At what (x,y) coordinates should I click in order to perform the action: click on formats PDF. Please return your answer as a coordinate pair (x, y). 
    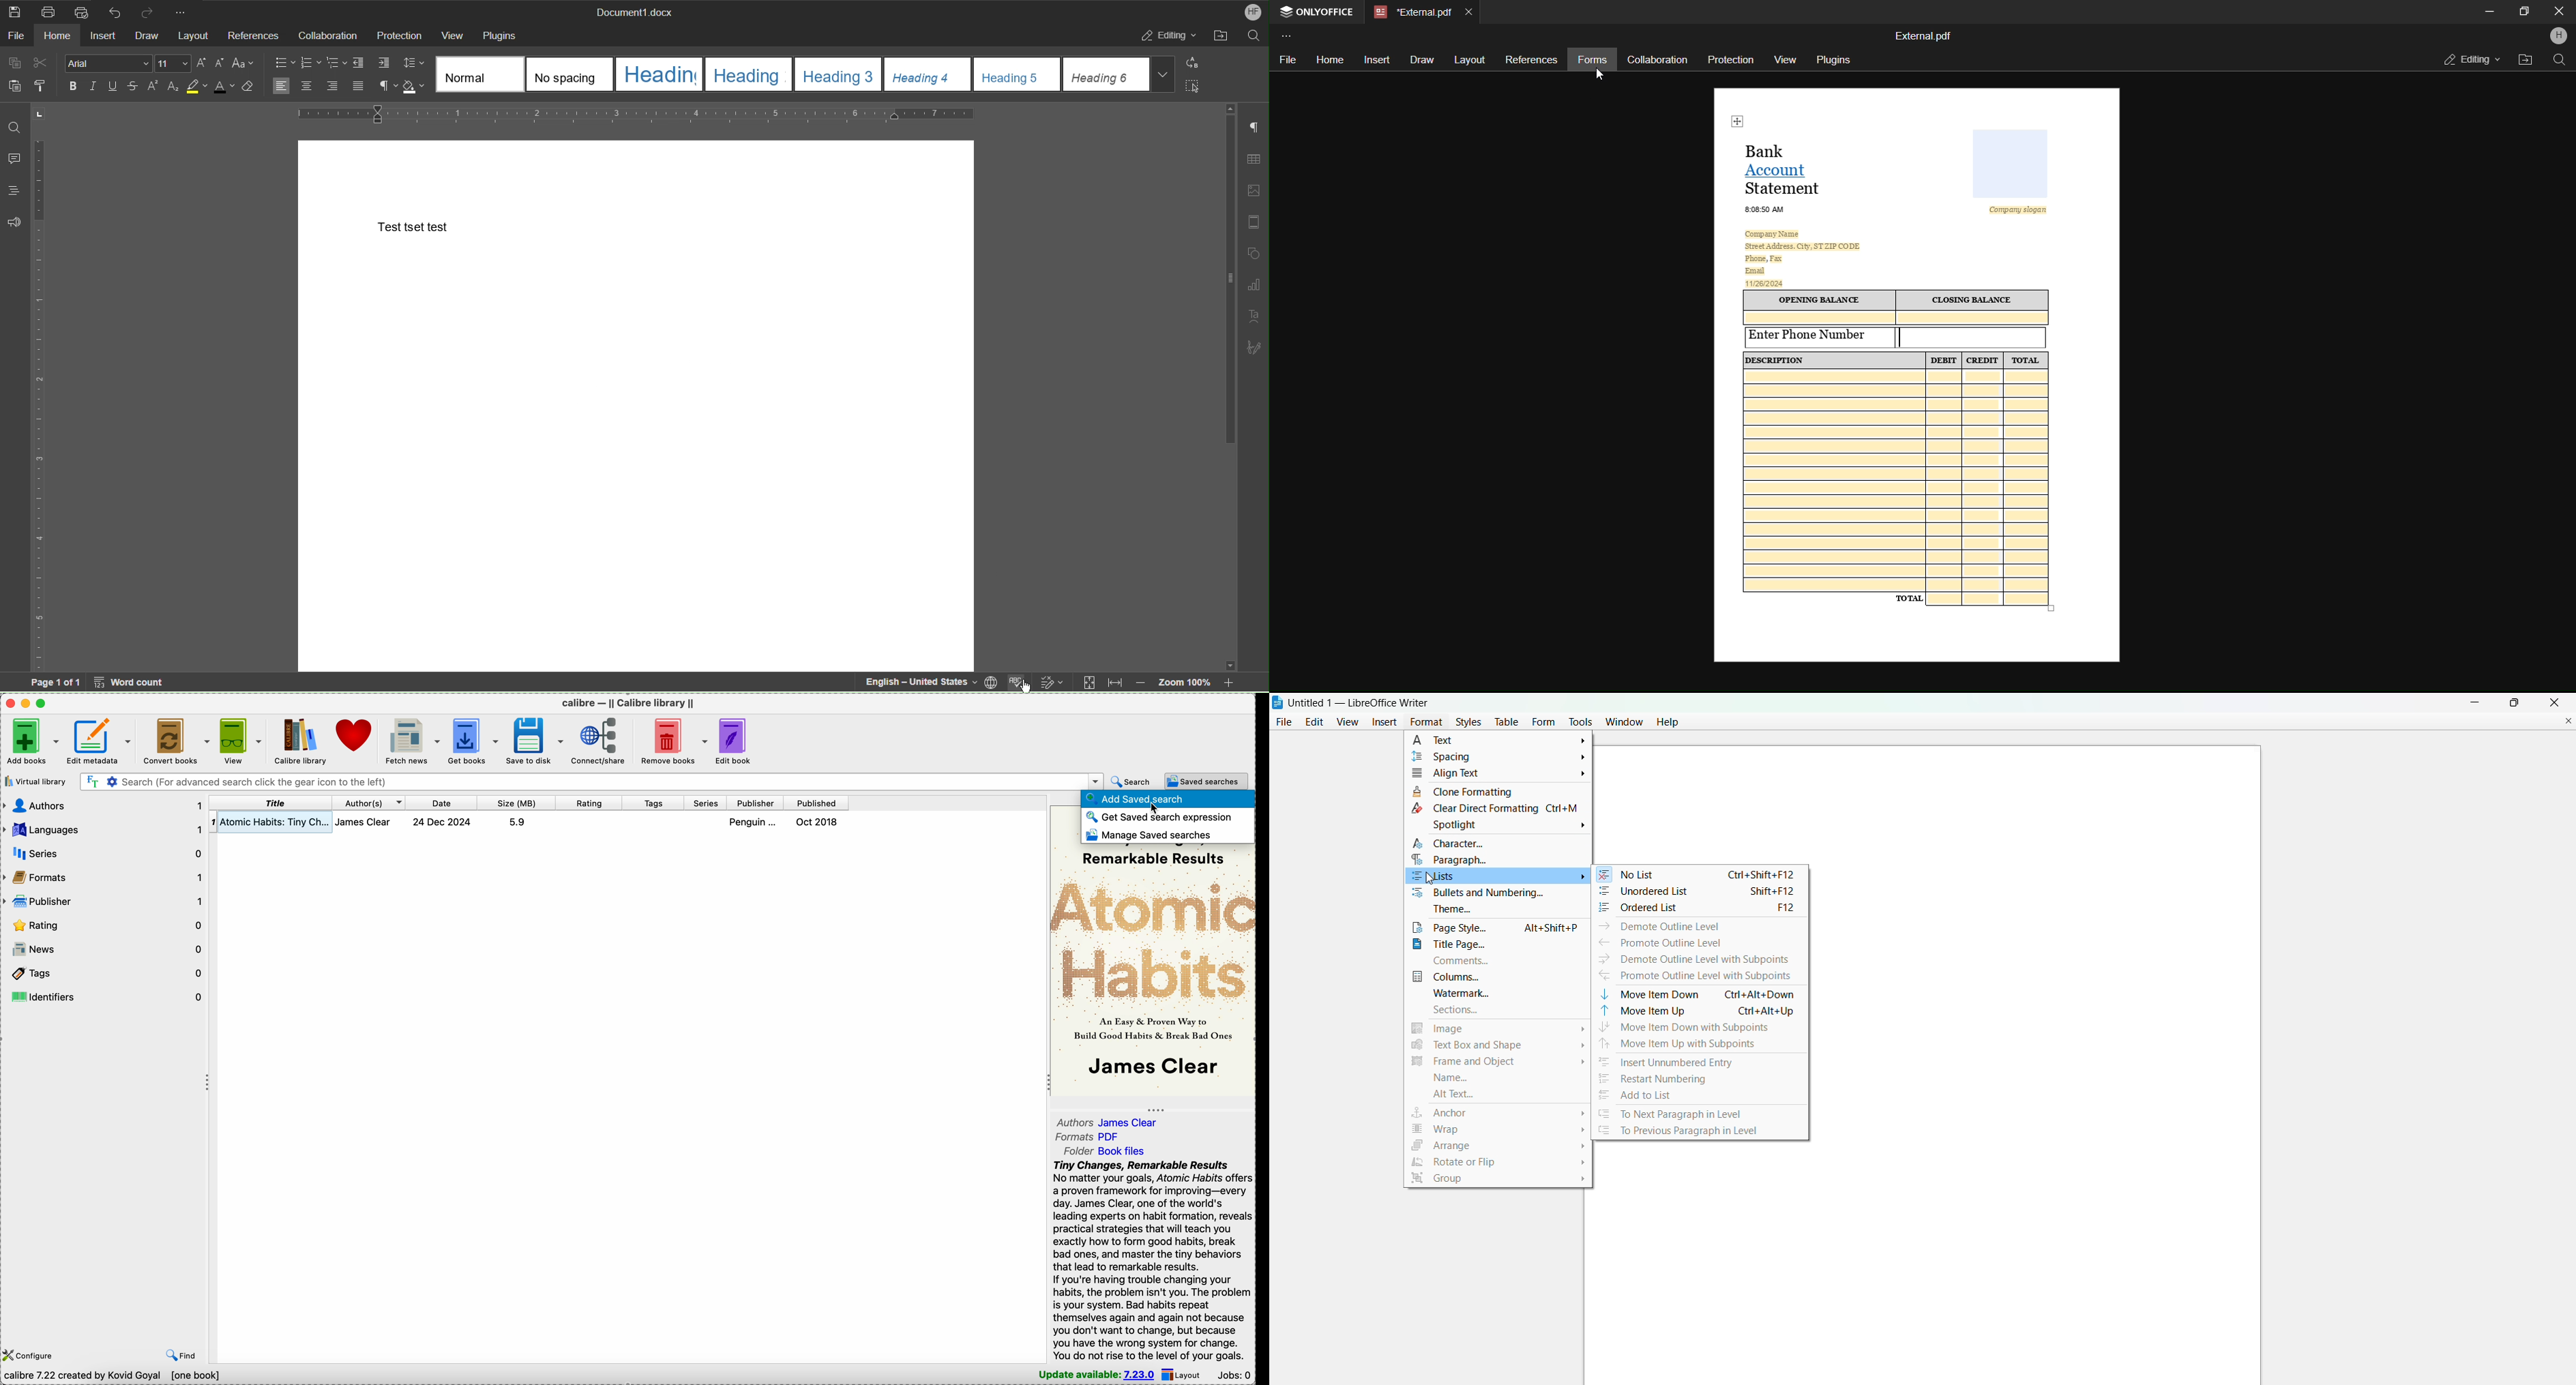
    Looking at the image, I should click on (1088, 1138).